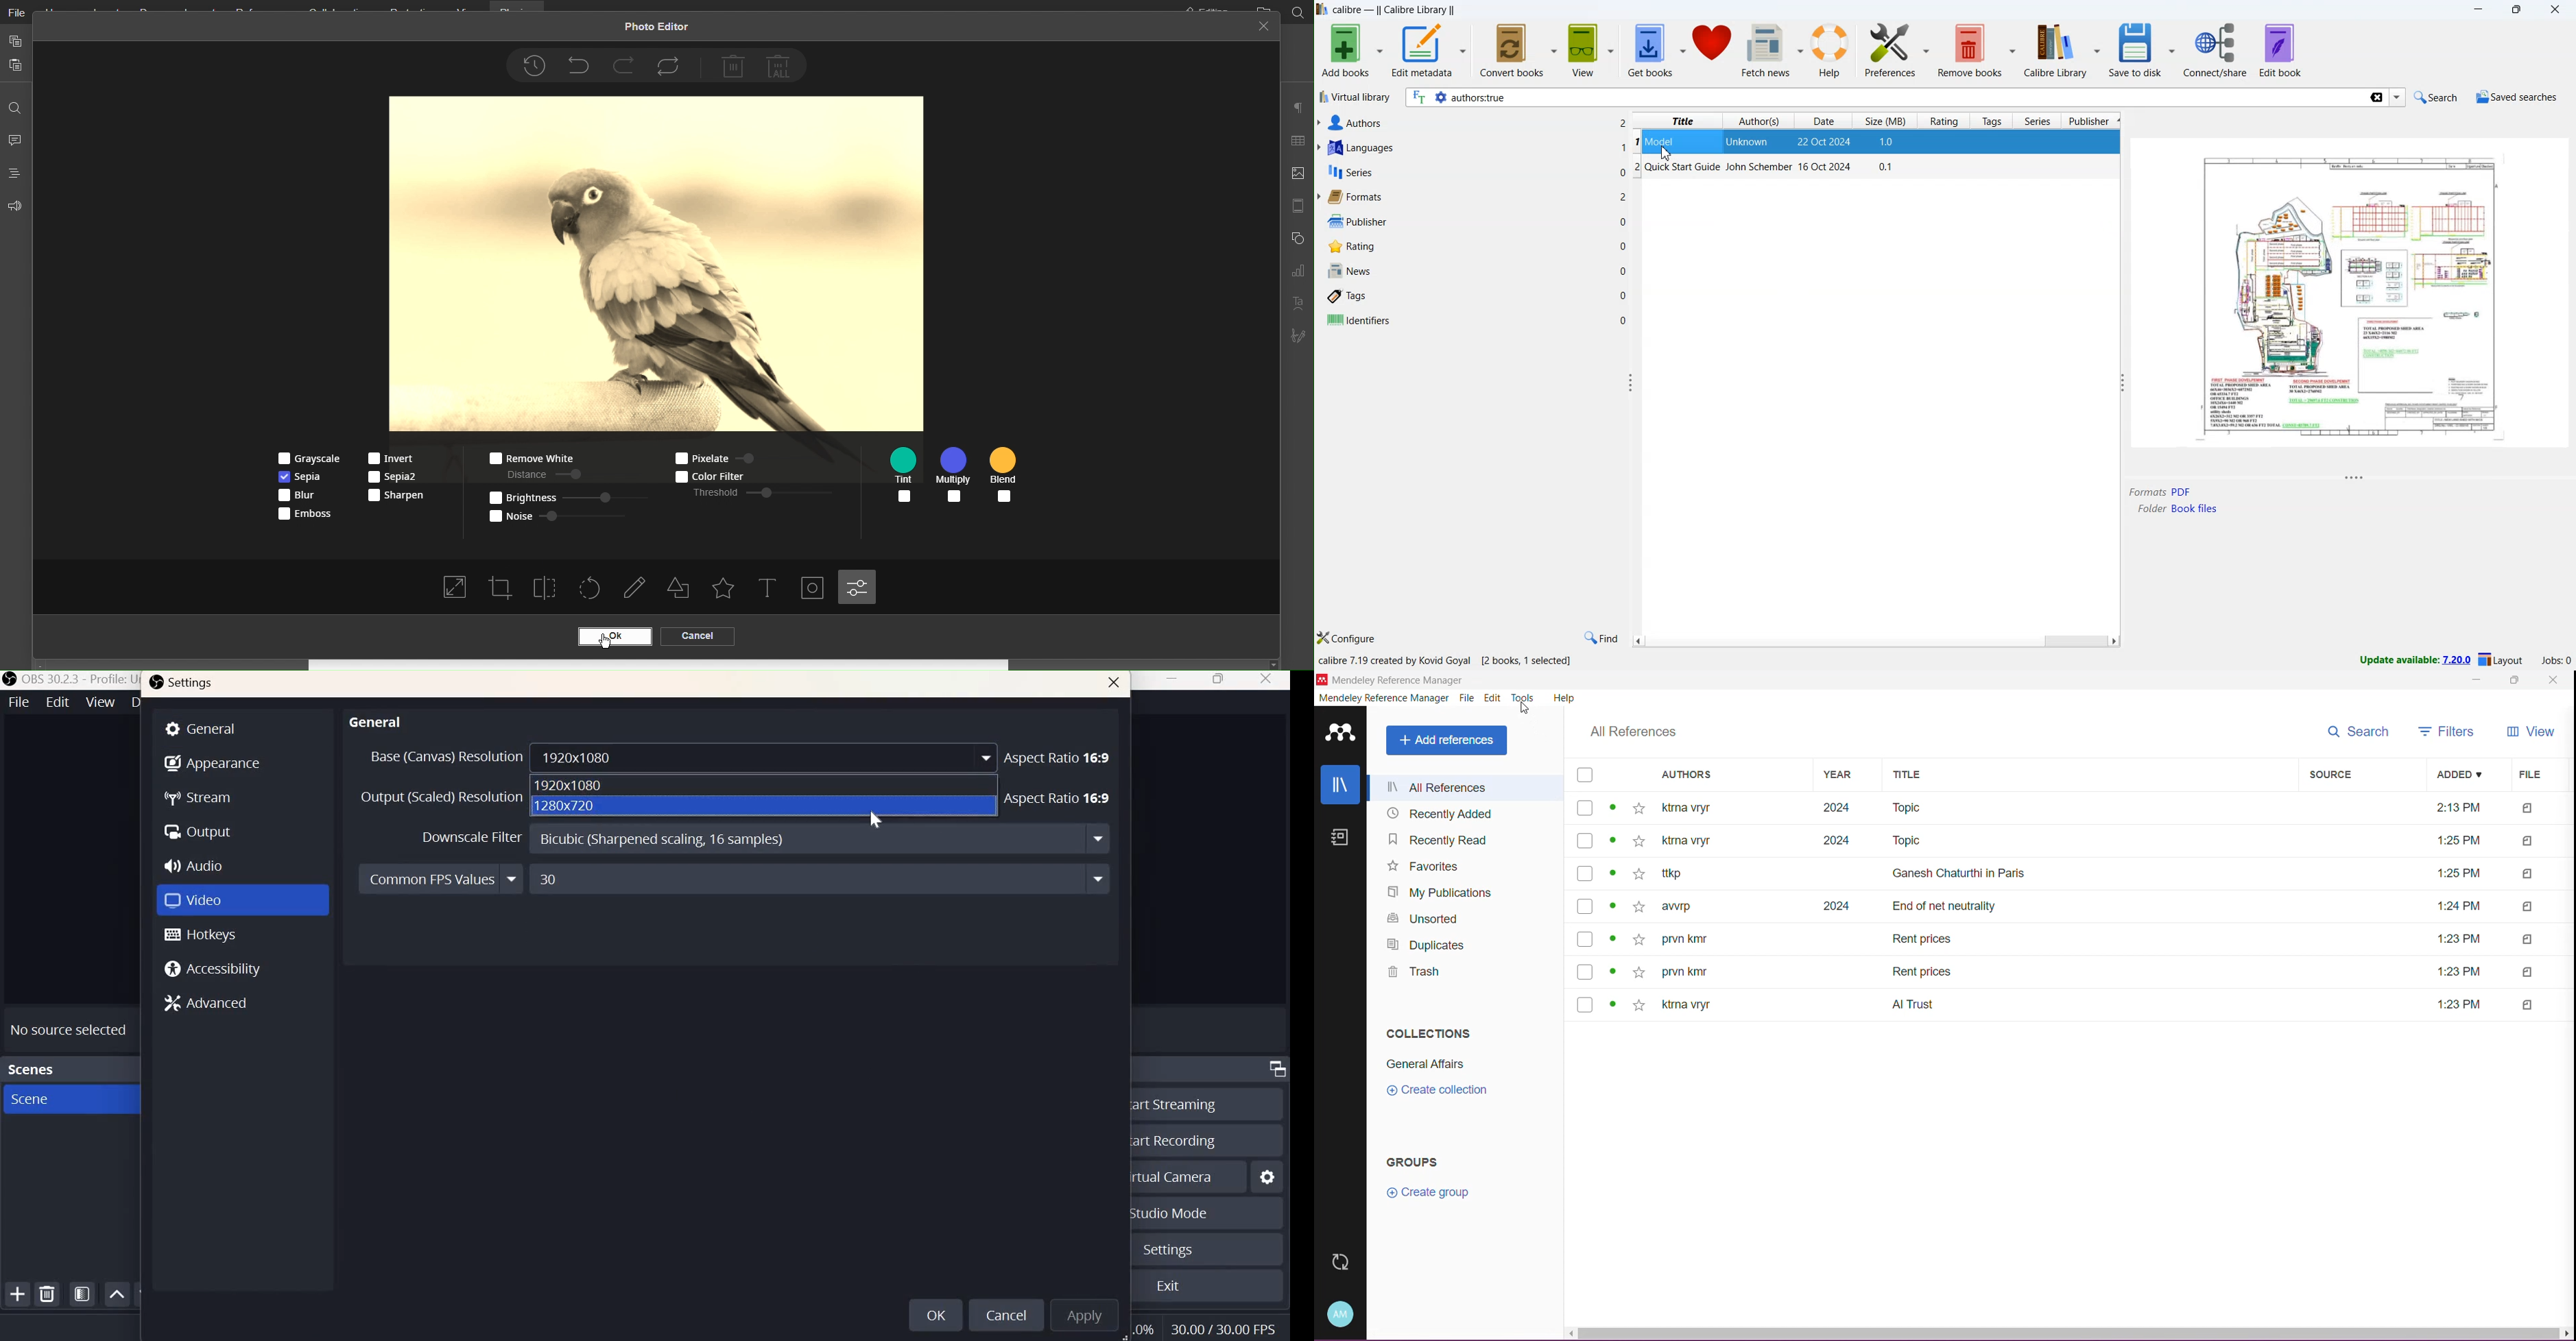 The image size is (2576, 1344). What do you see at coordinates (82, 1293) in the screenshot?
I see `Open scene filters` at bounding box center [82, 1293].